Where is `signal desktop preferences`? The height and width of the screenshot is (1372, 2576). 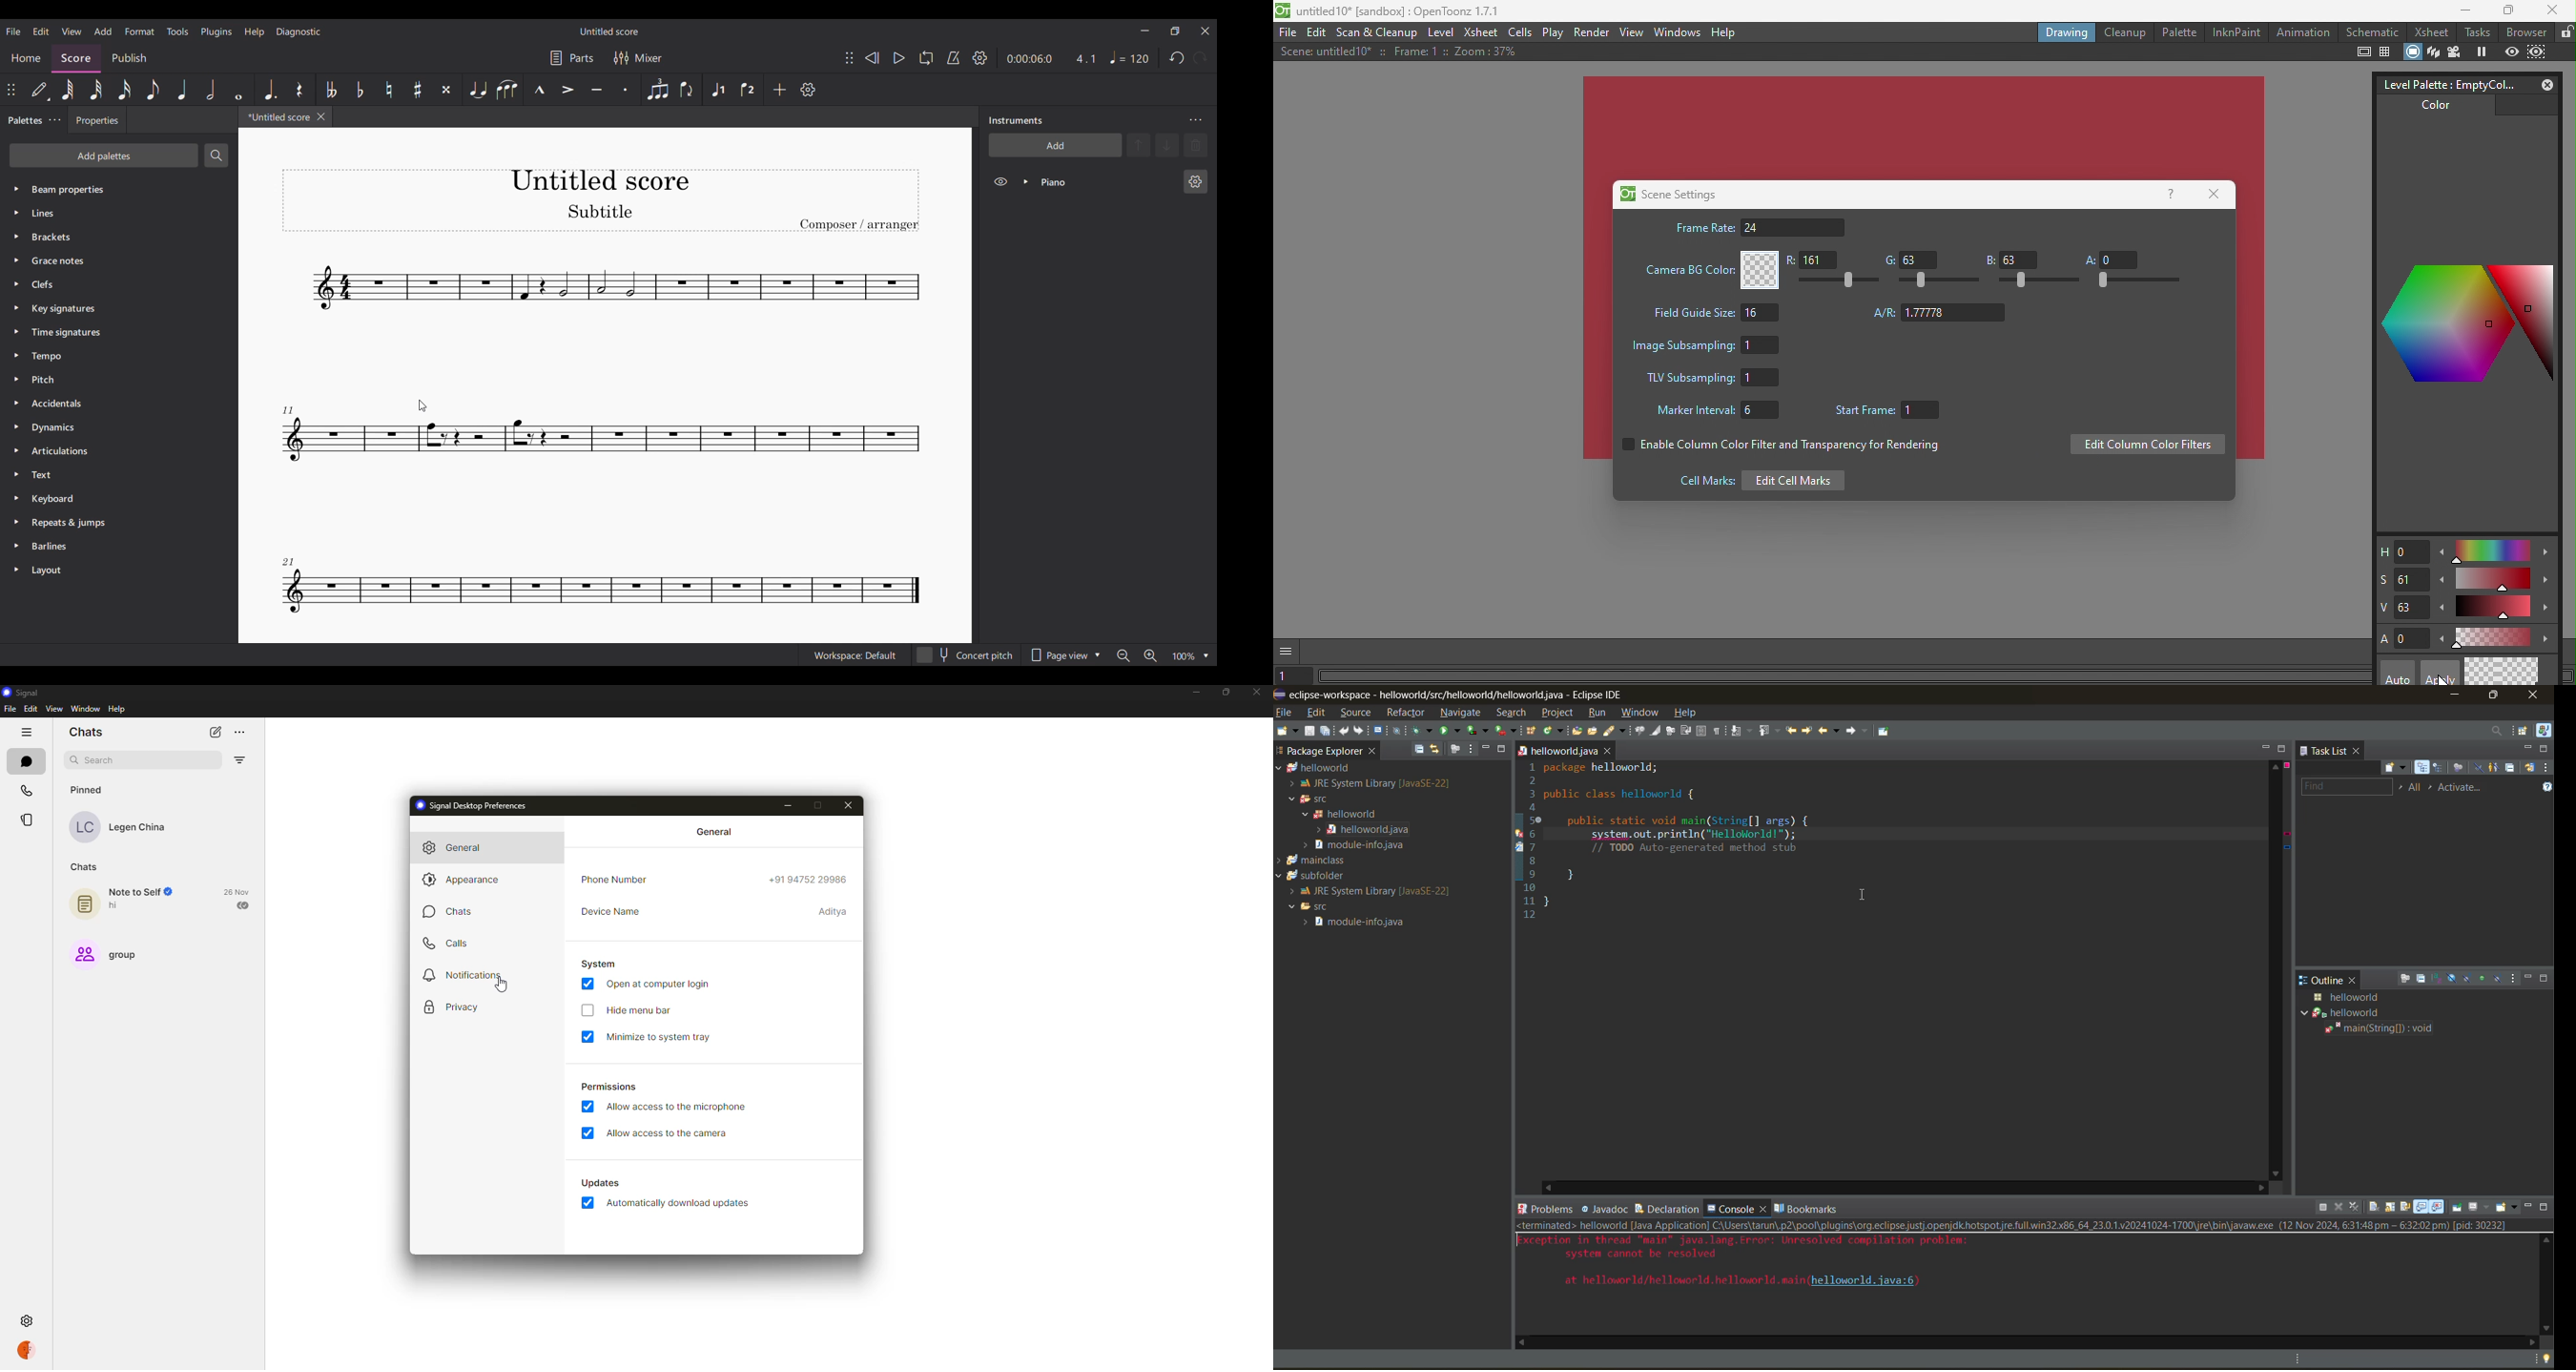
signal desktop preferences is located at coordinates (470, 807).